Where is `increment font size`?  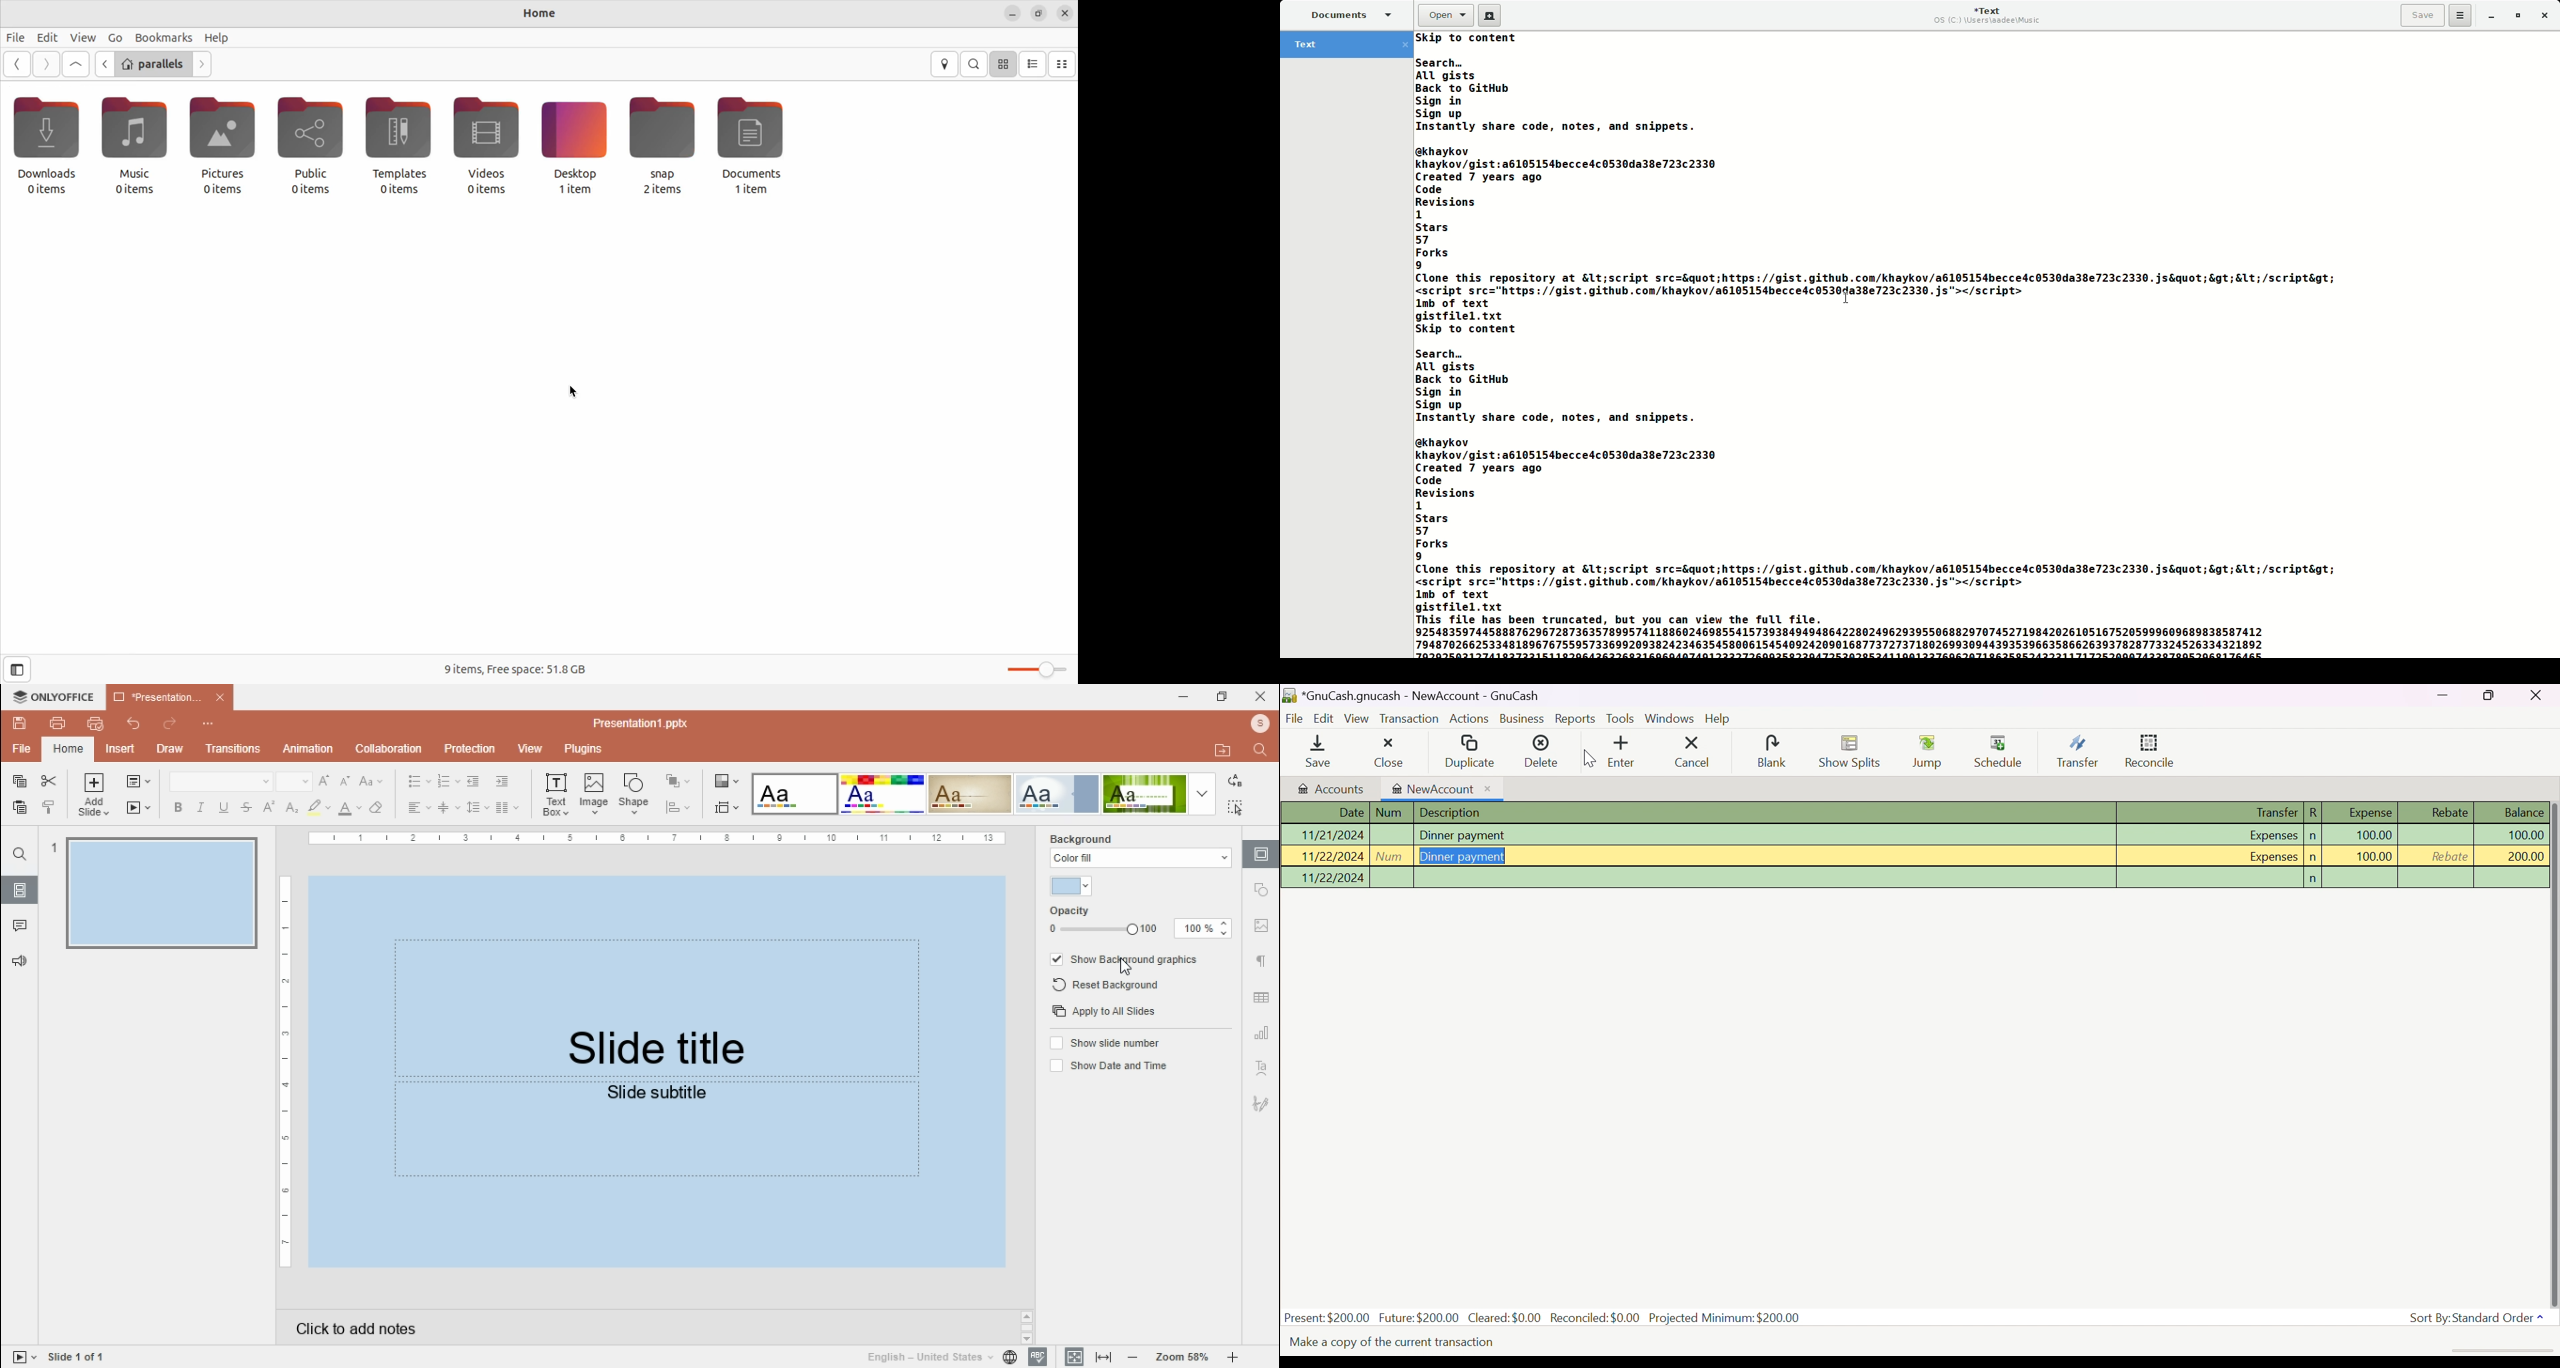 increment font size is located at coordinates (326, 782).